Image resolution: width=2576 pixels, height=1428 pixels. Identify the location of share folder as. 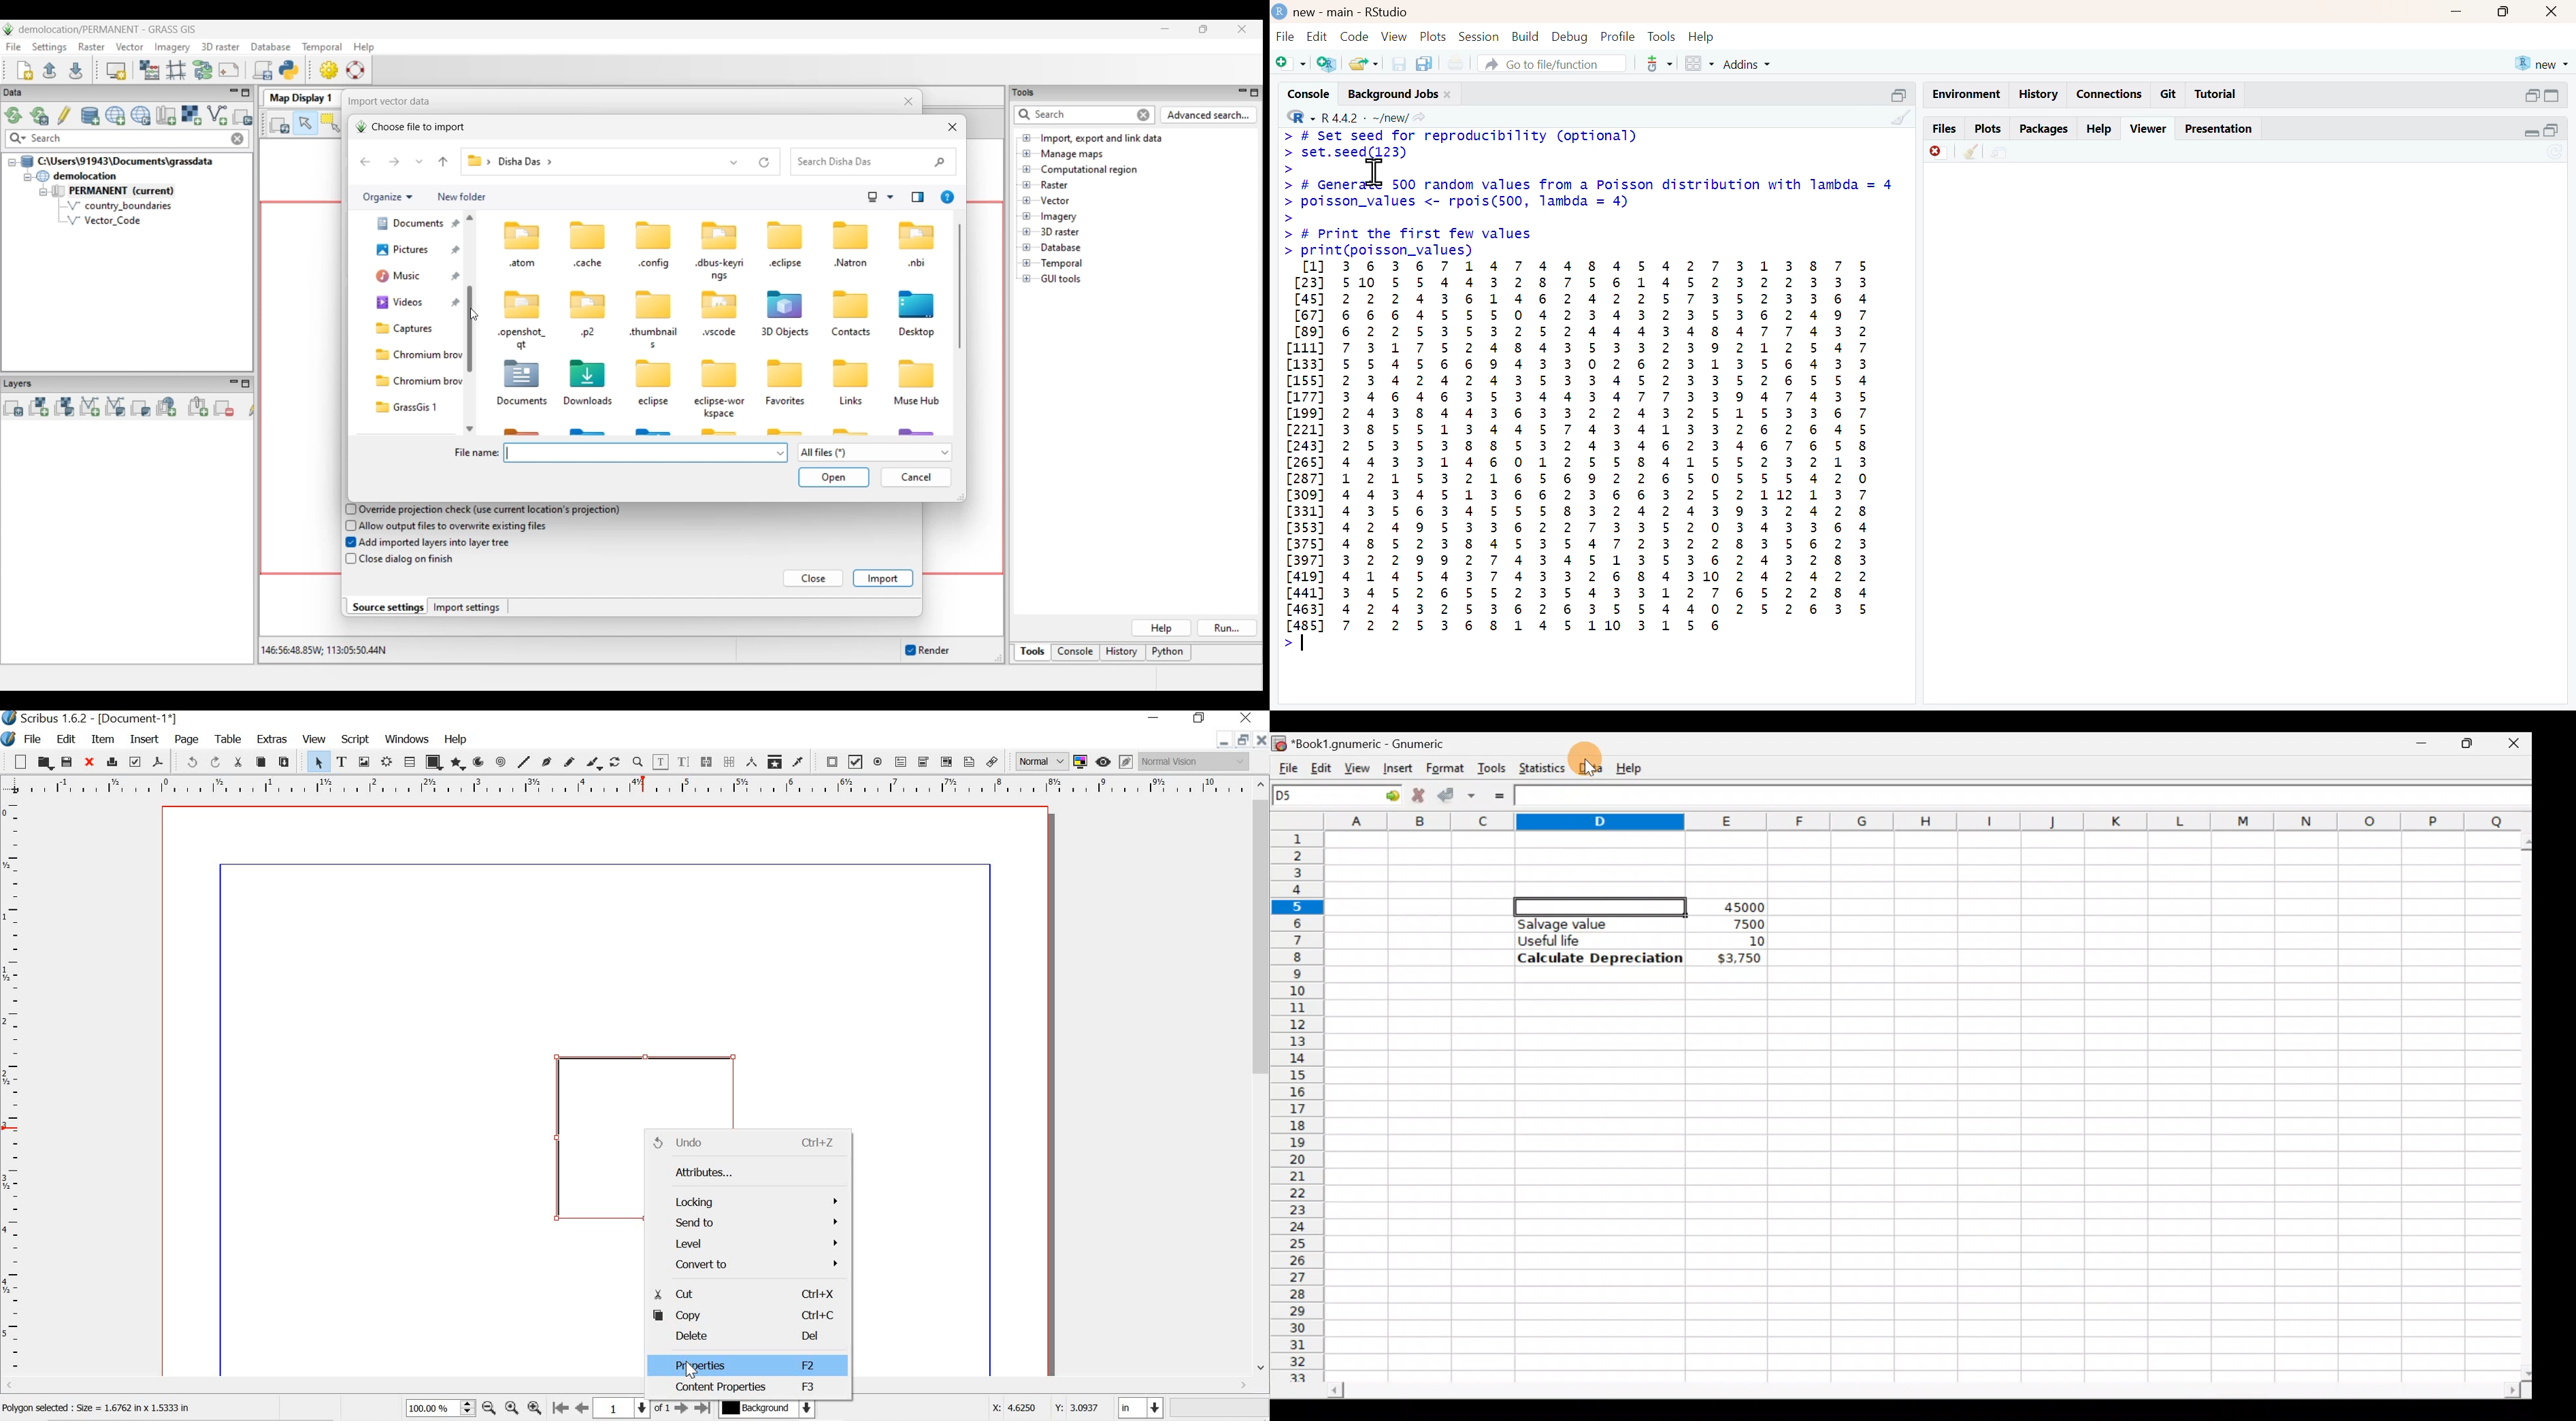
(1365, 63).